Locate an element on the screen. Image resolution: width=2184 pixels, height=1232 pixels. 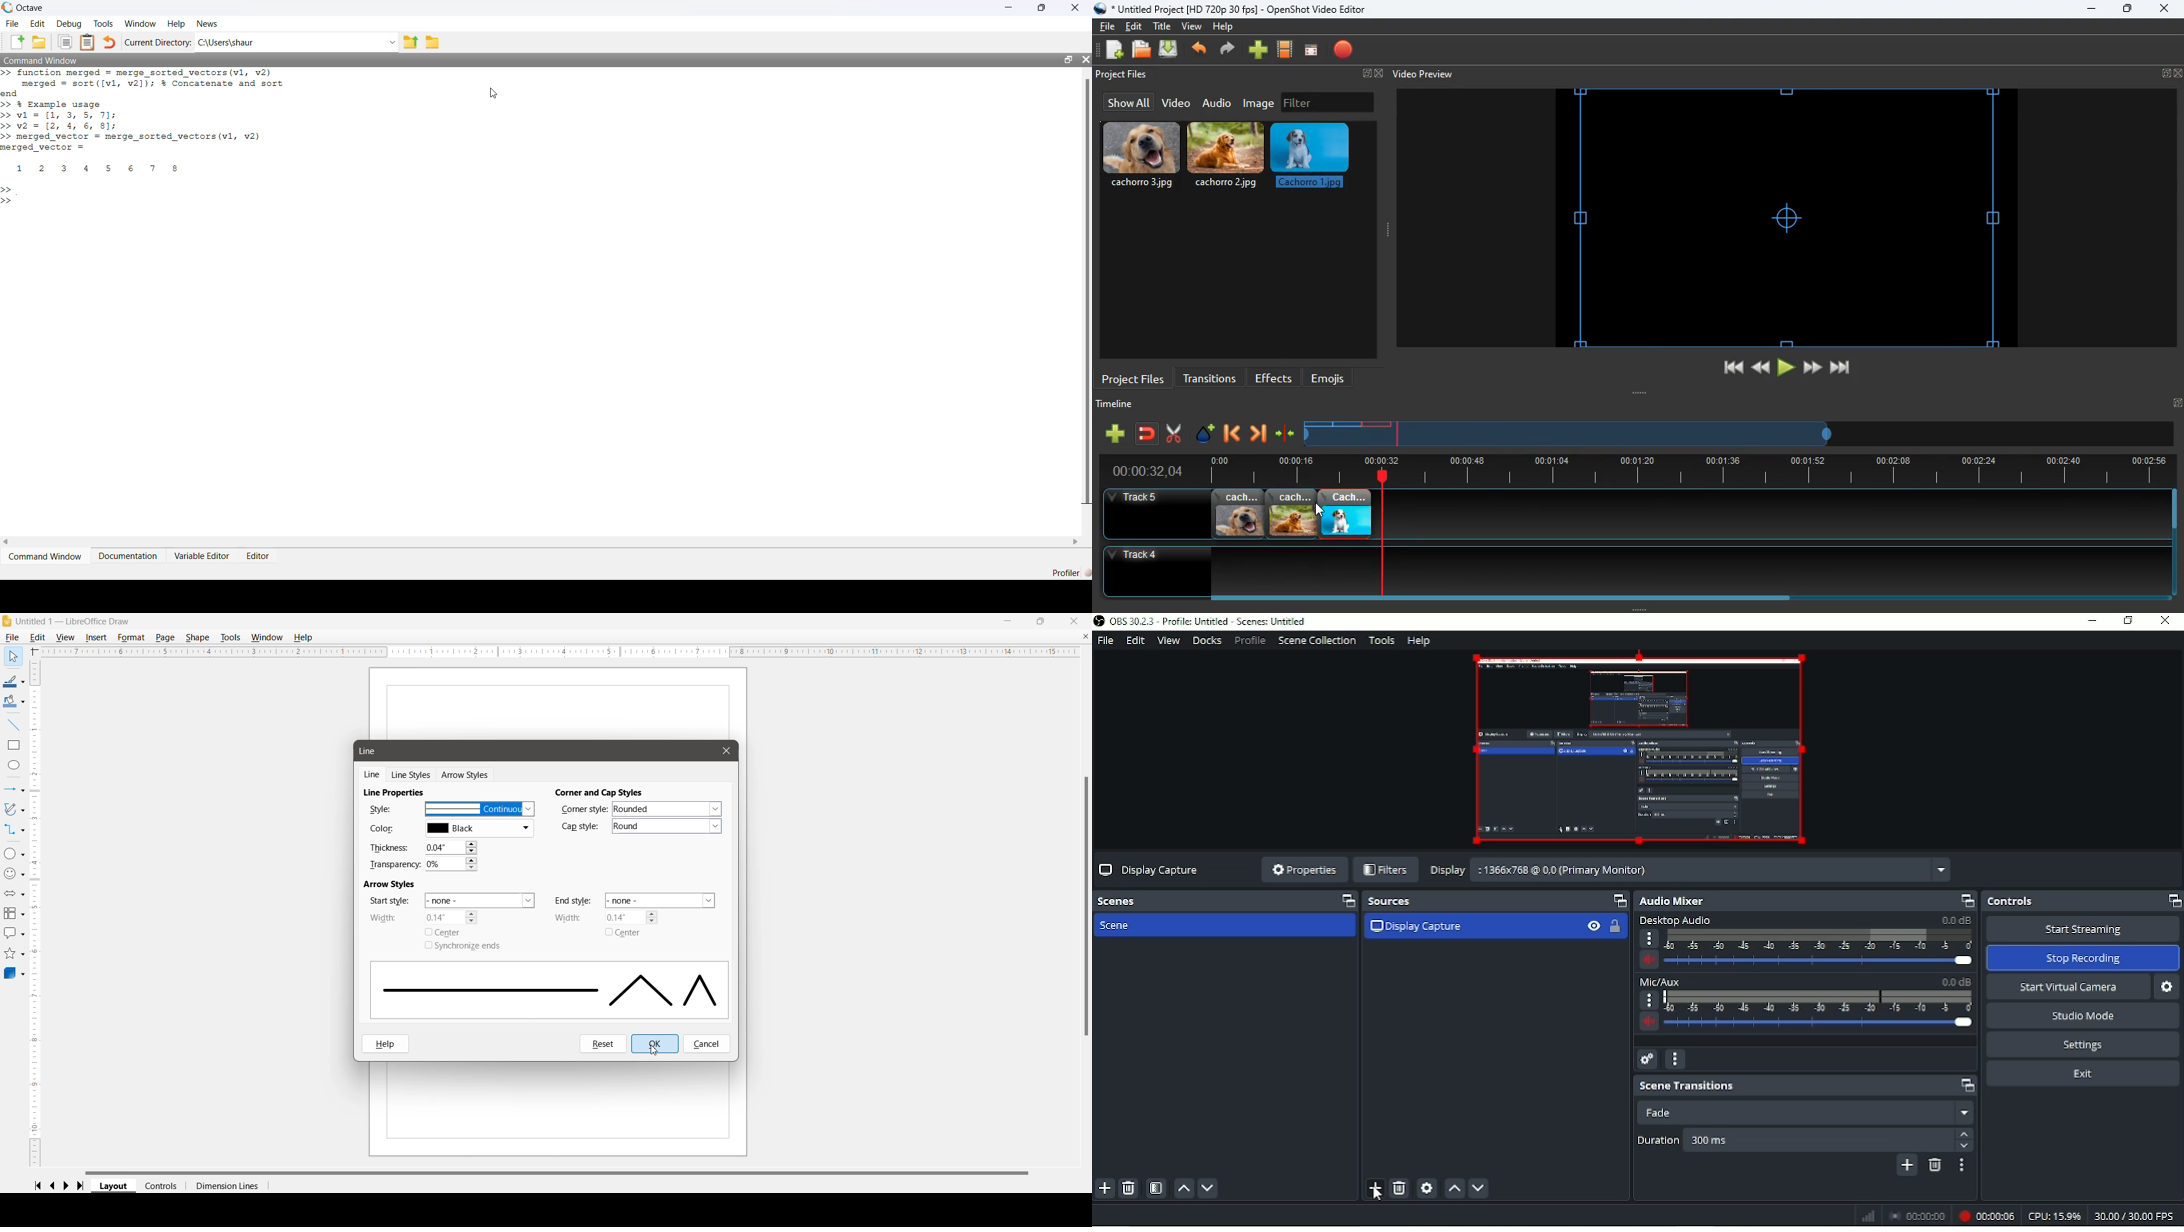
Cancel is located at coordinates (707, 1044).